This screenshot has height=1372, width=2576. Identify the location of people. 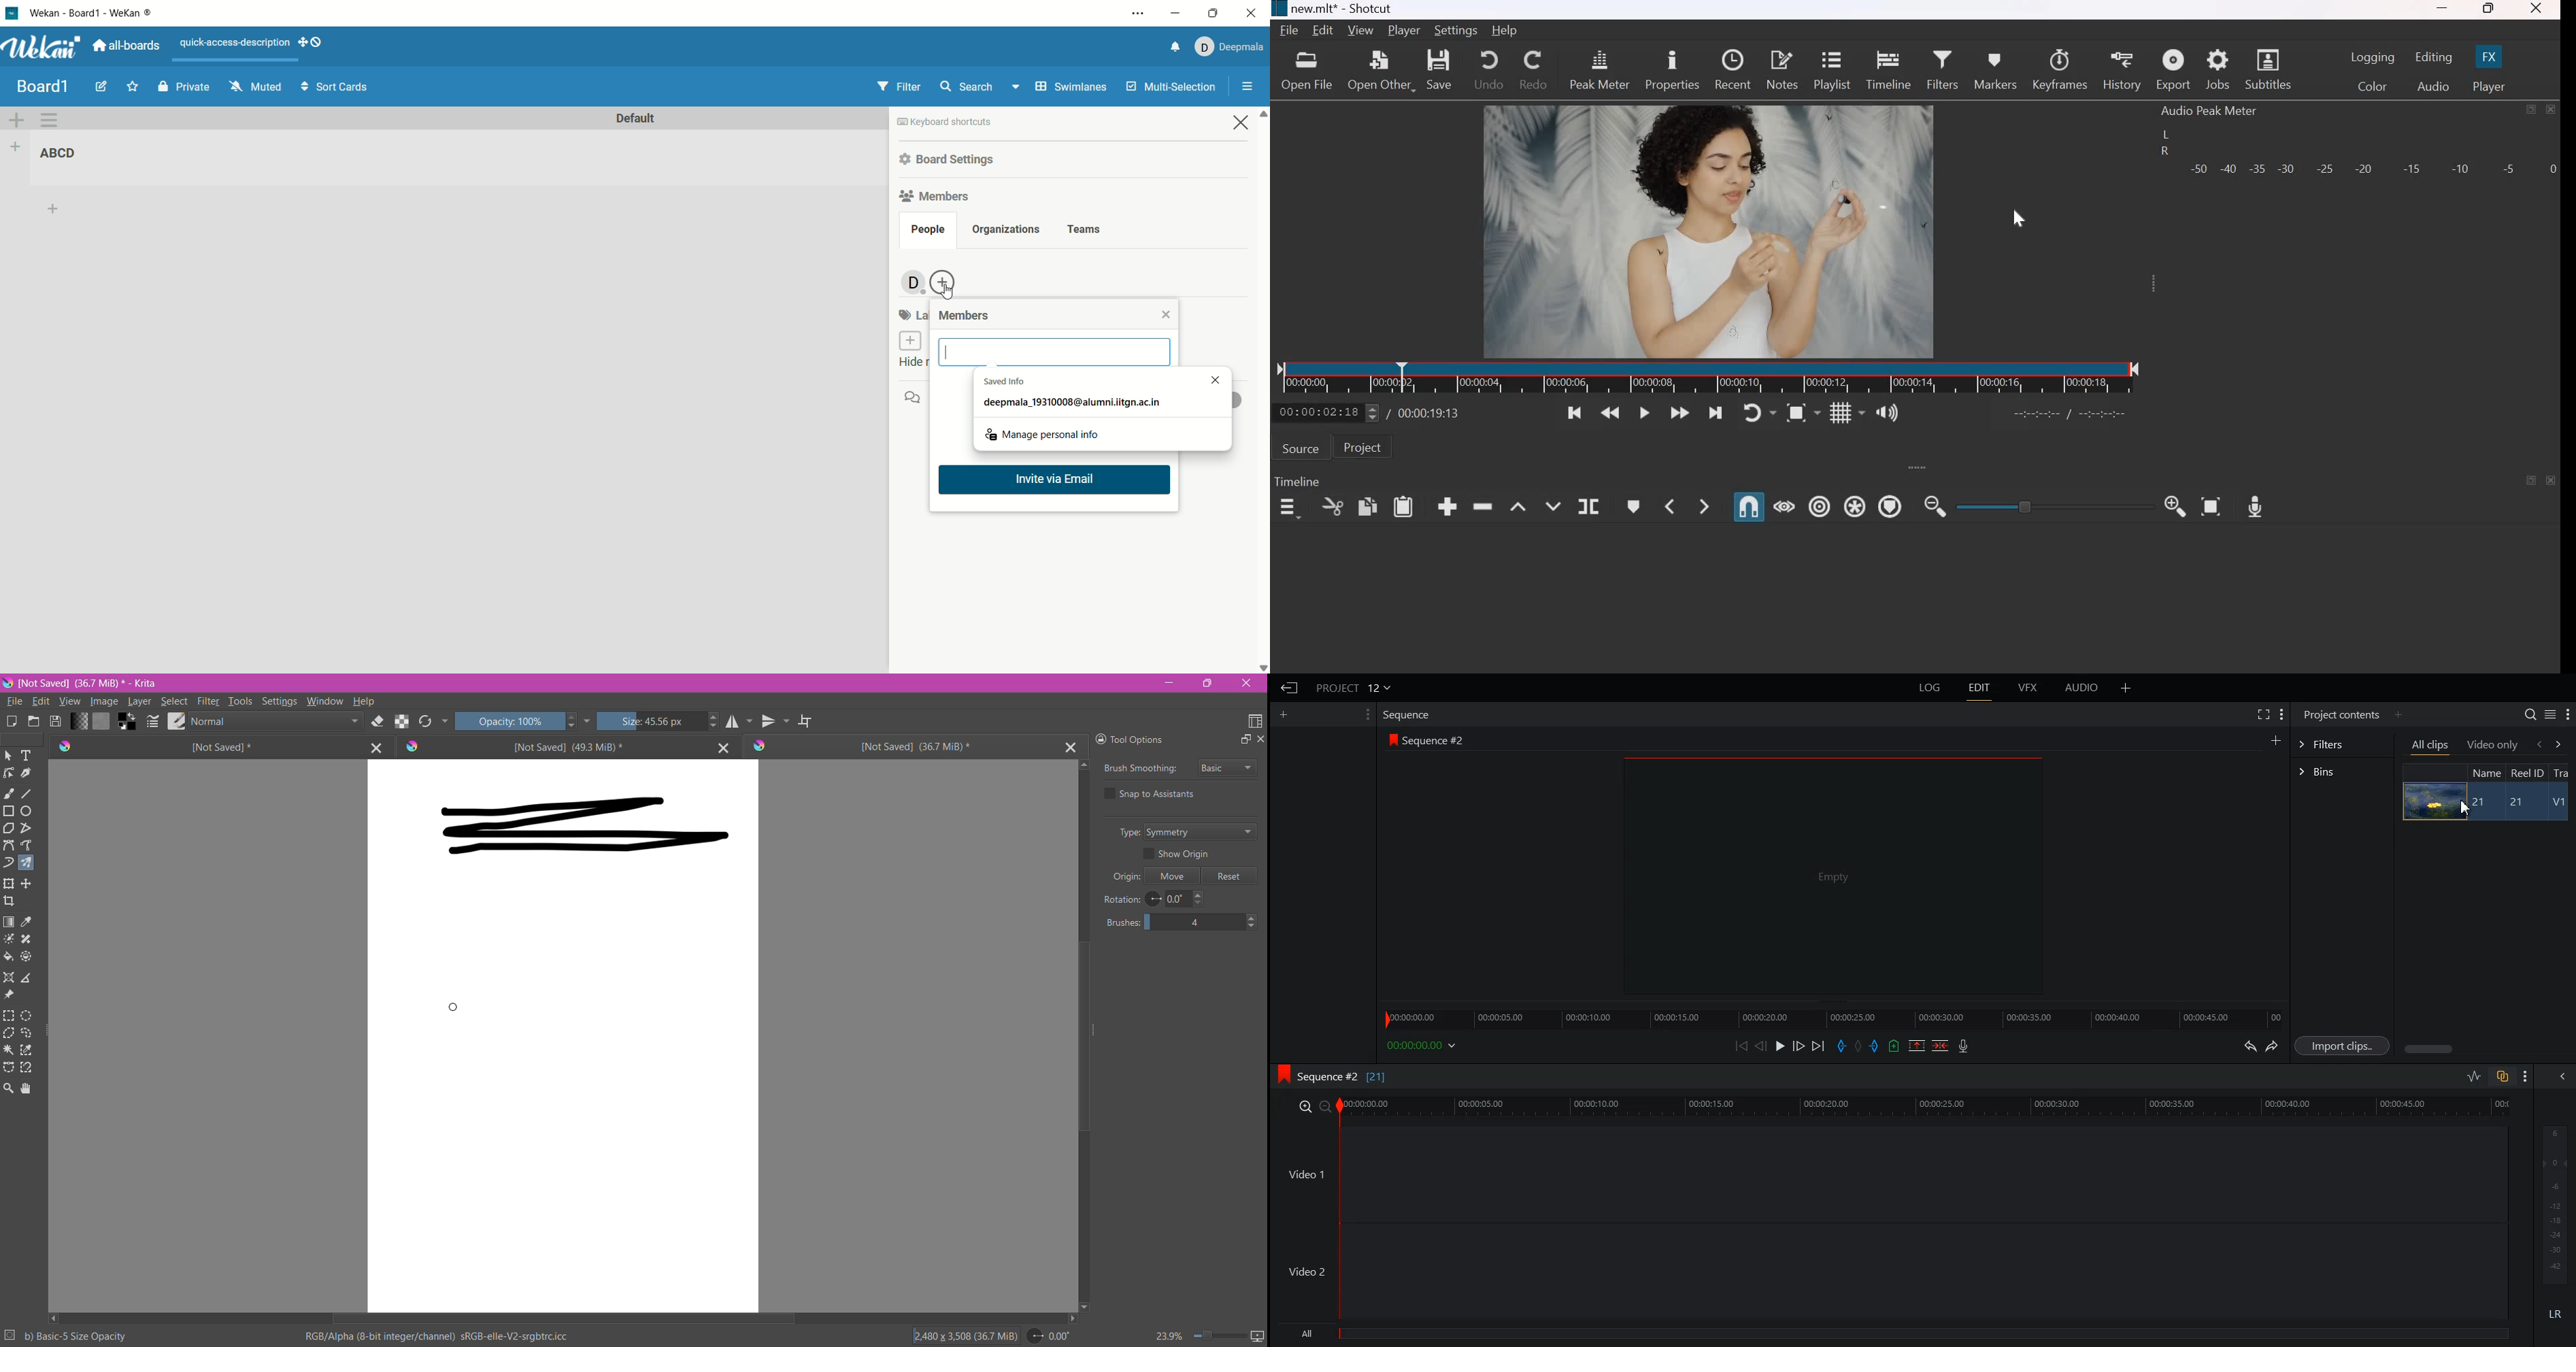
(927, 232).